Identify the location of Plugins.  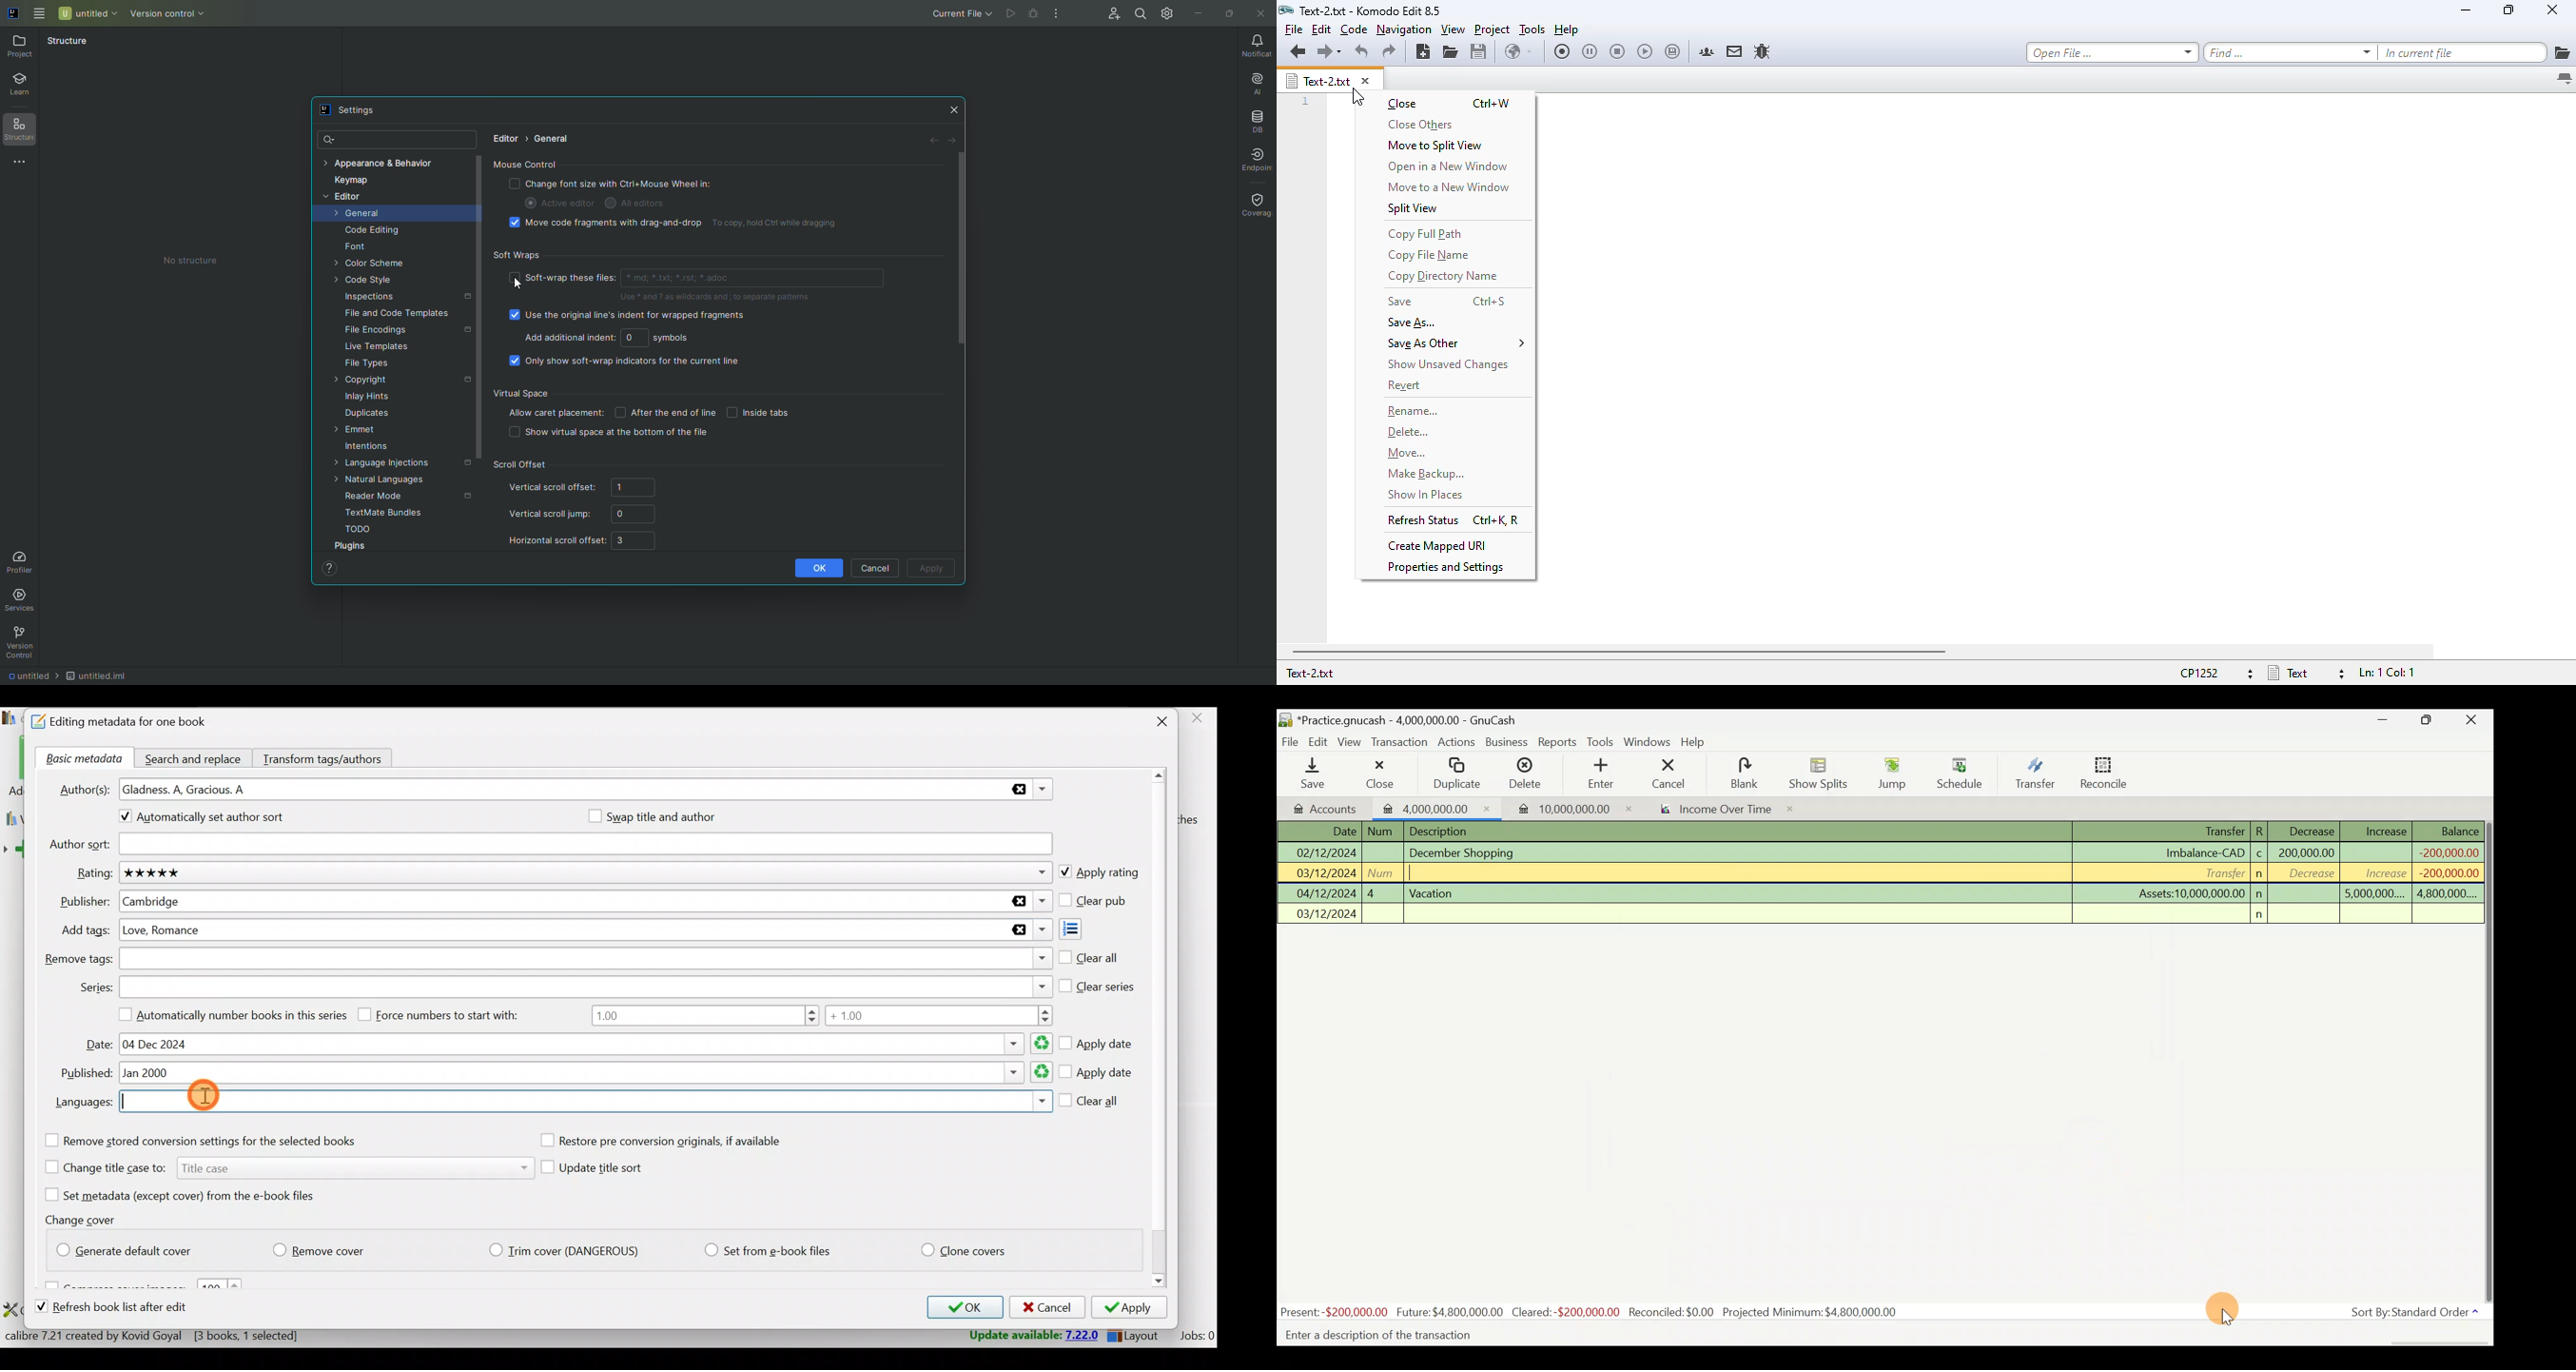
(354, 547).